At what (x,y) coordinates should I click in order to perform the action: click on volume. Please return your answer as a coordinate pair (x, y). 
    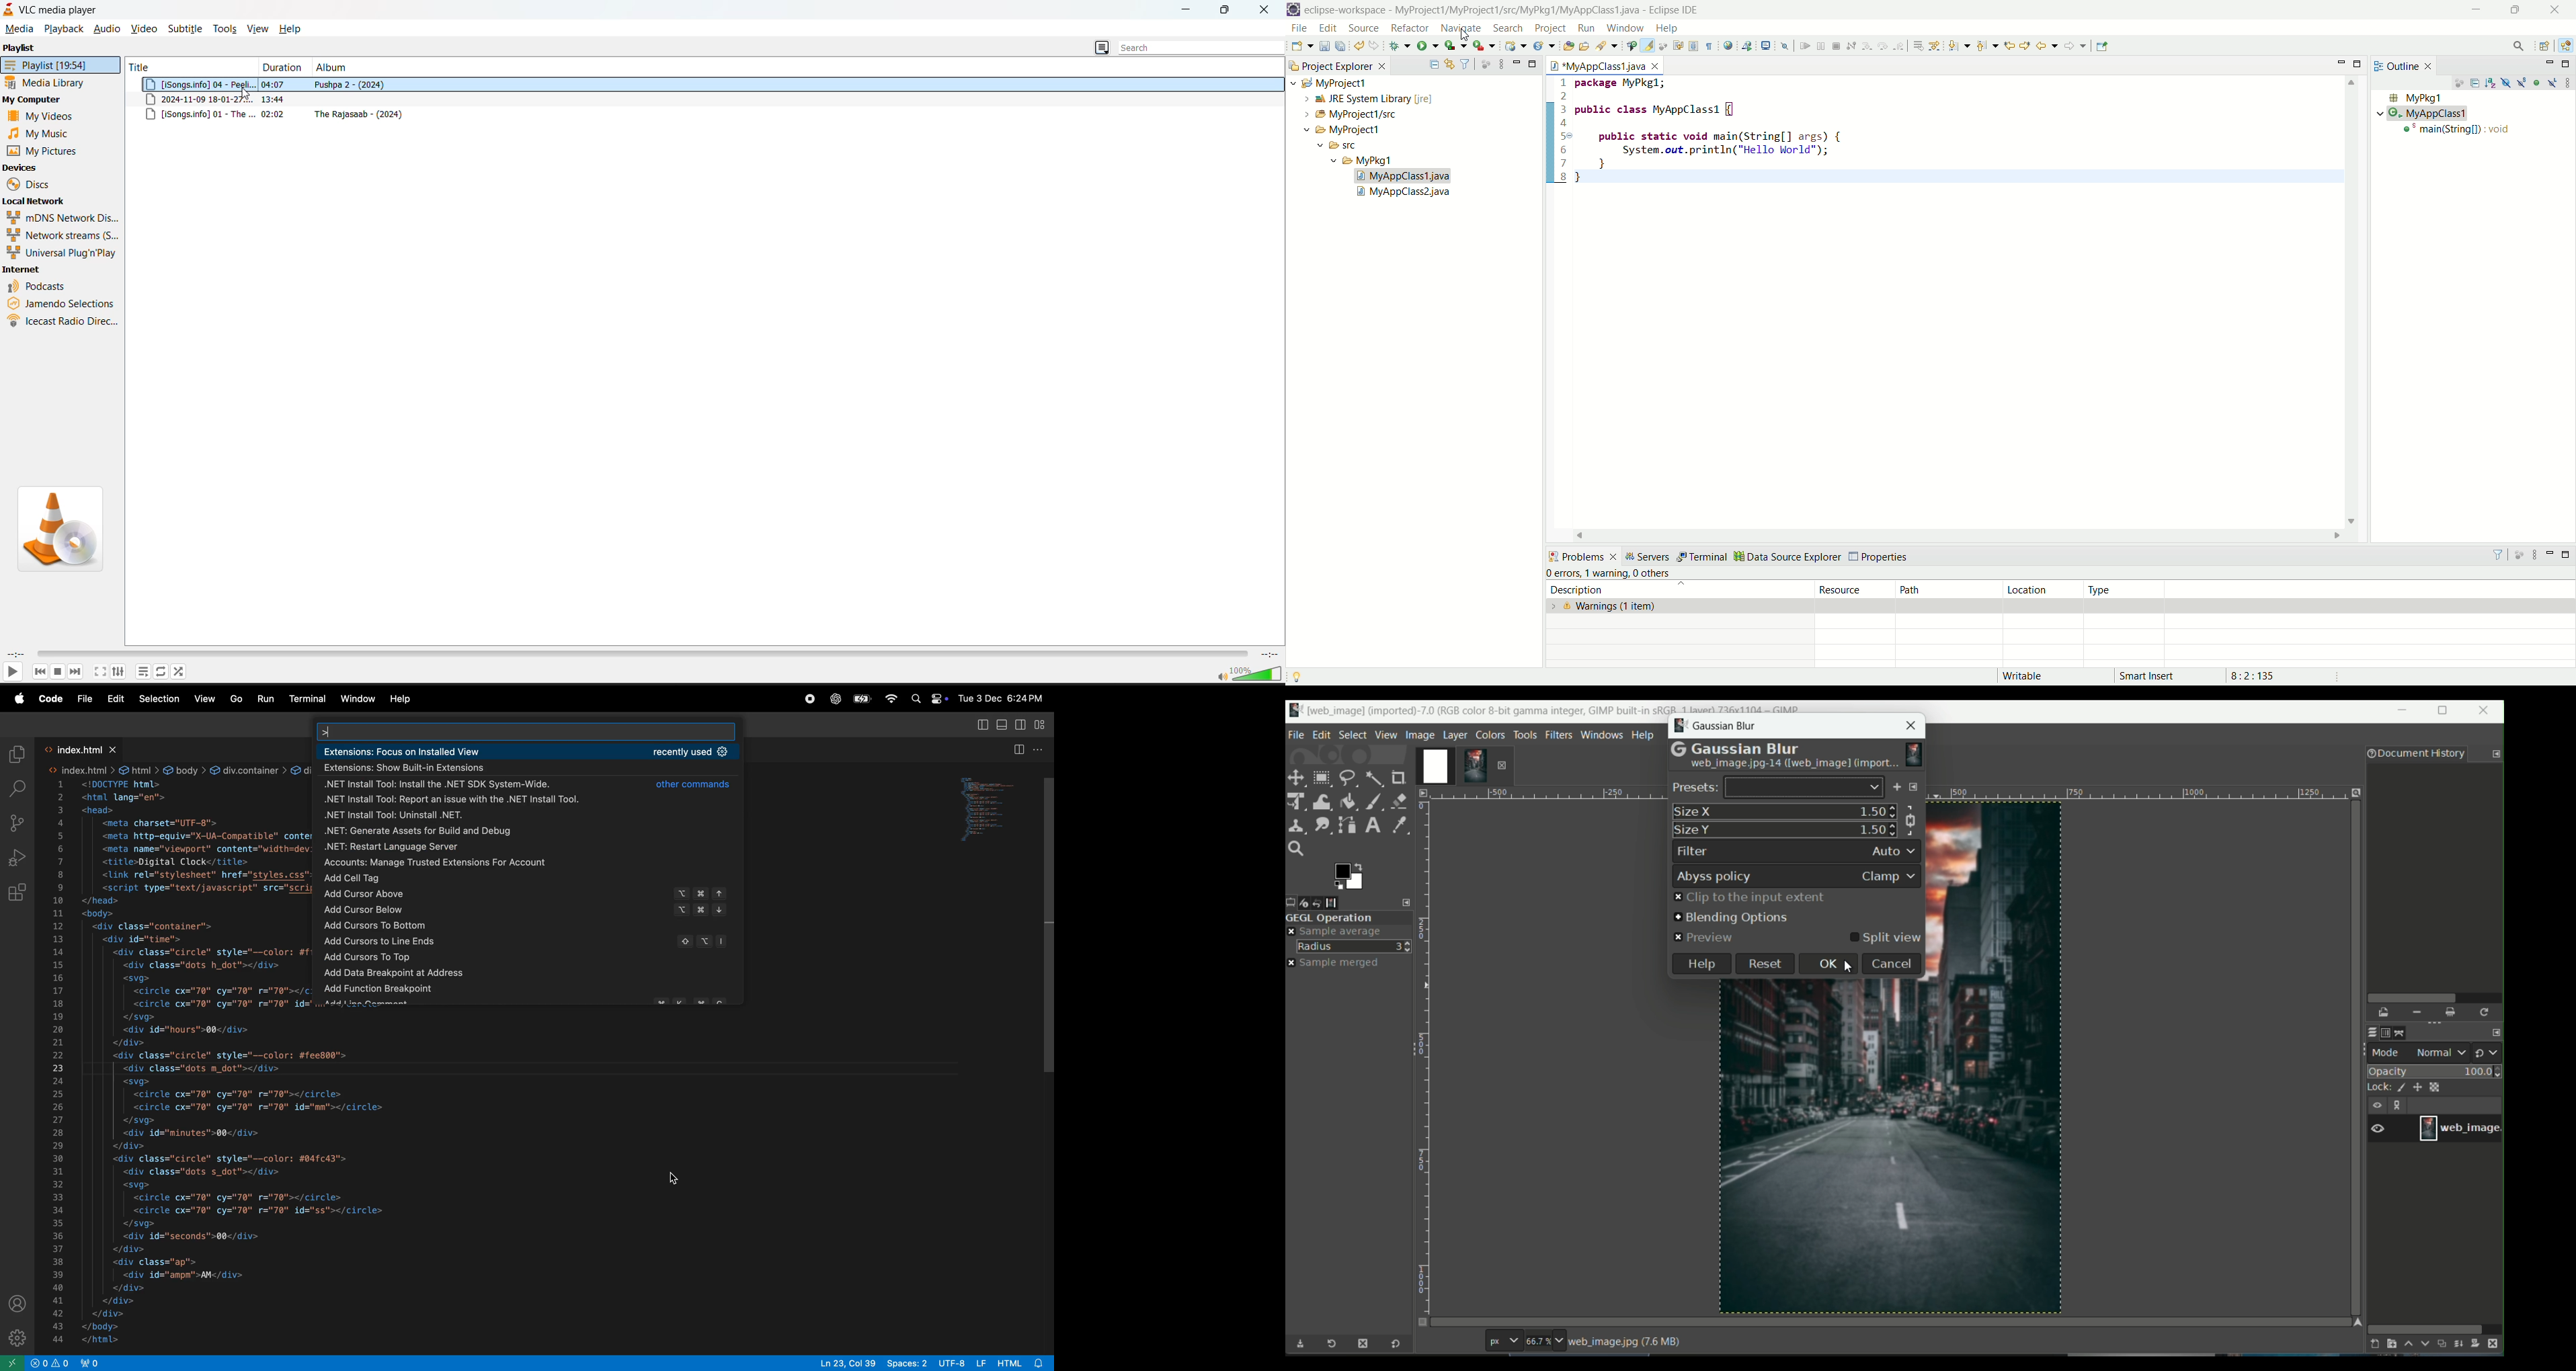
    Looking at the image, I should click on (1249, 673).